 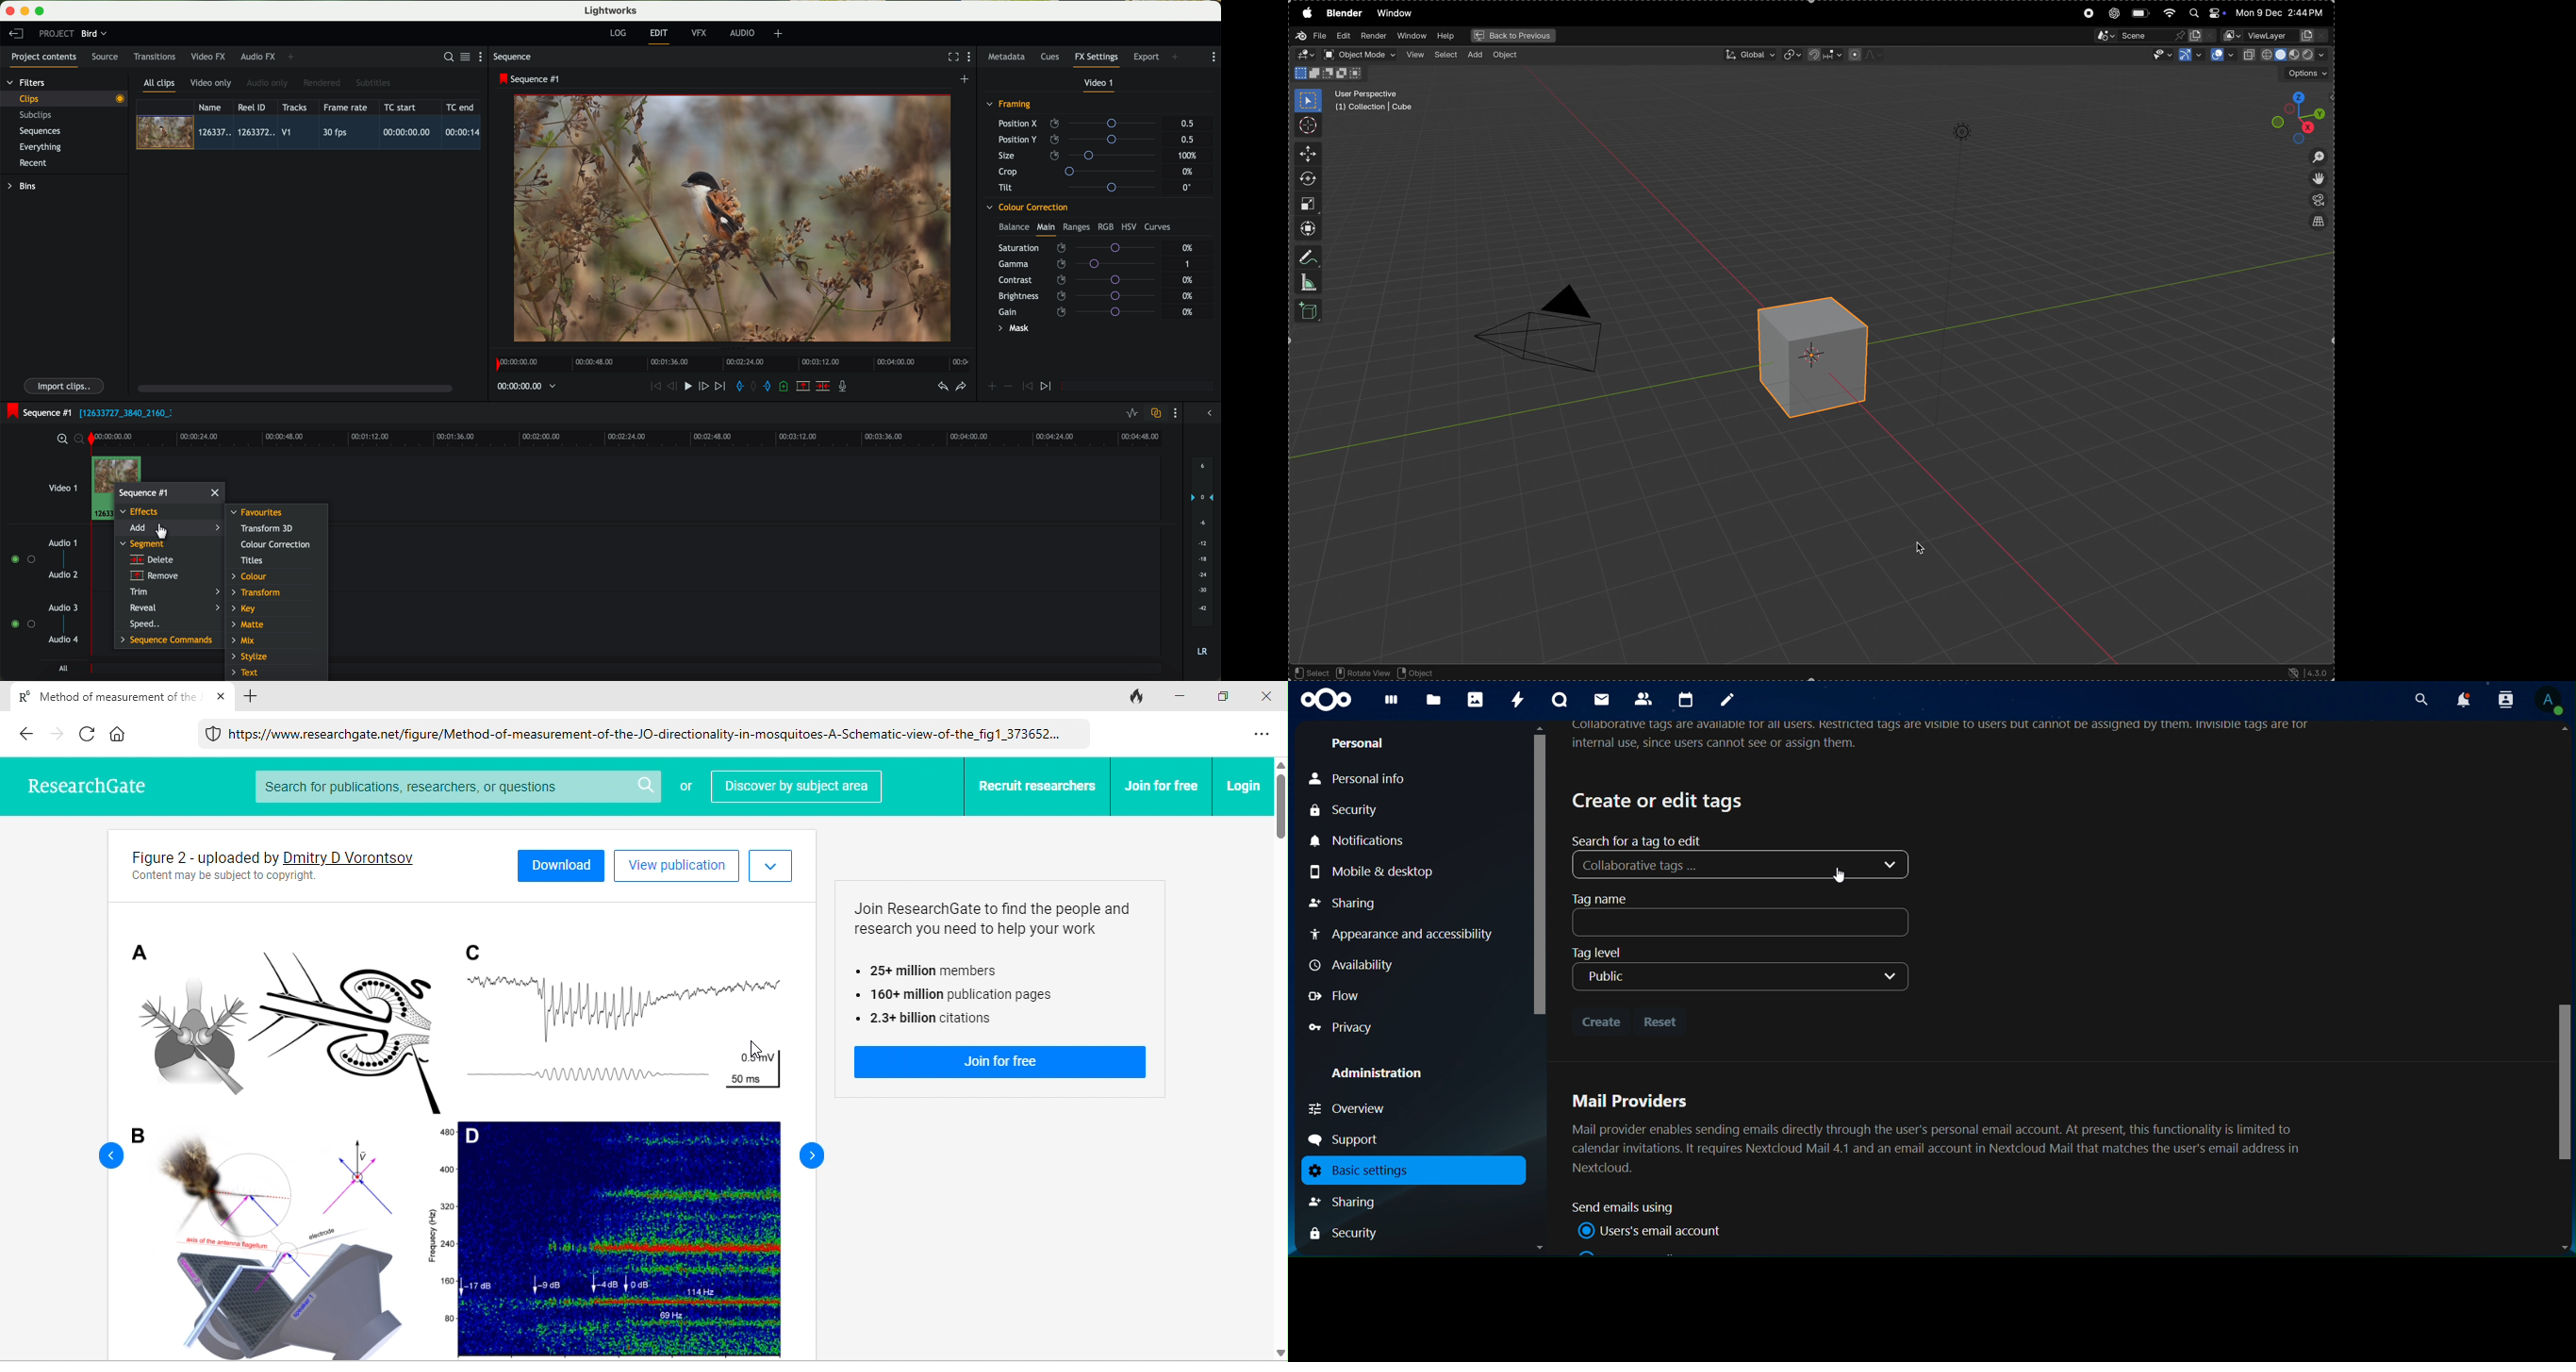 What do you see at coordinates (143, 545) in the screenshot?
I see `segment` at bounding box center [143, 545].